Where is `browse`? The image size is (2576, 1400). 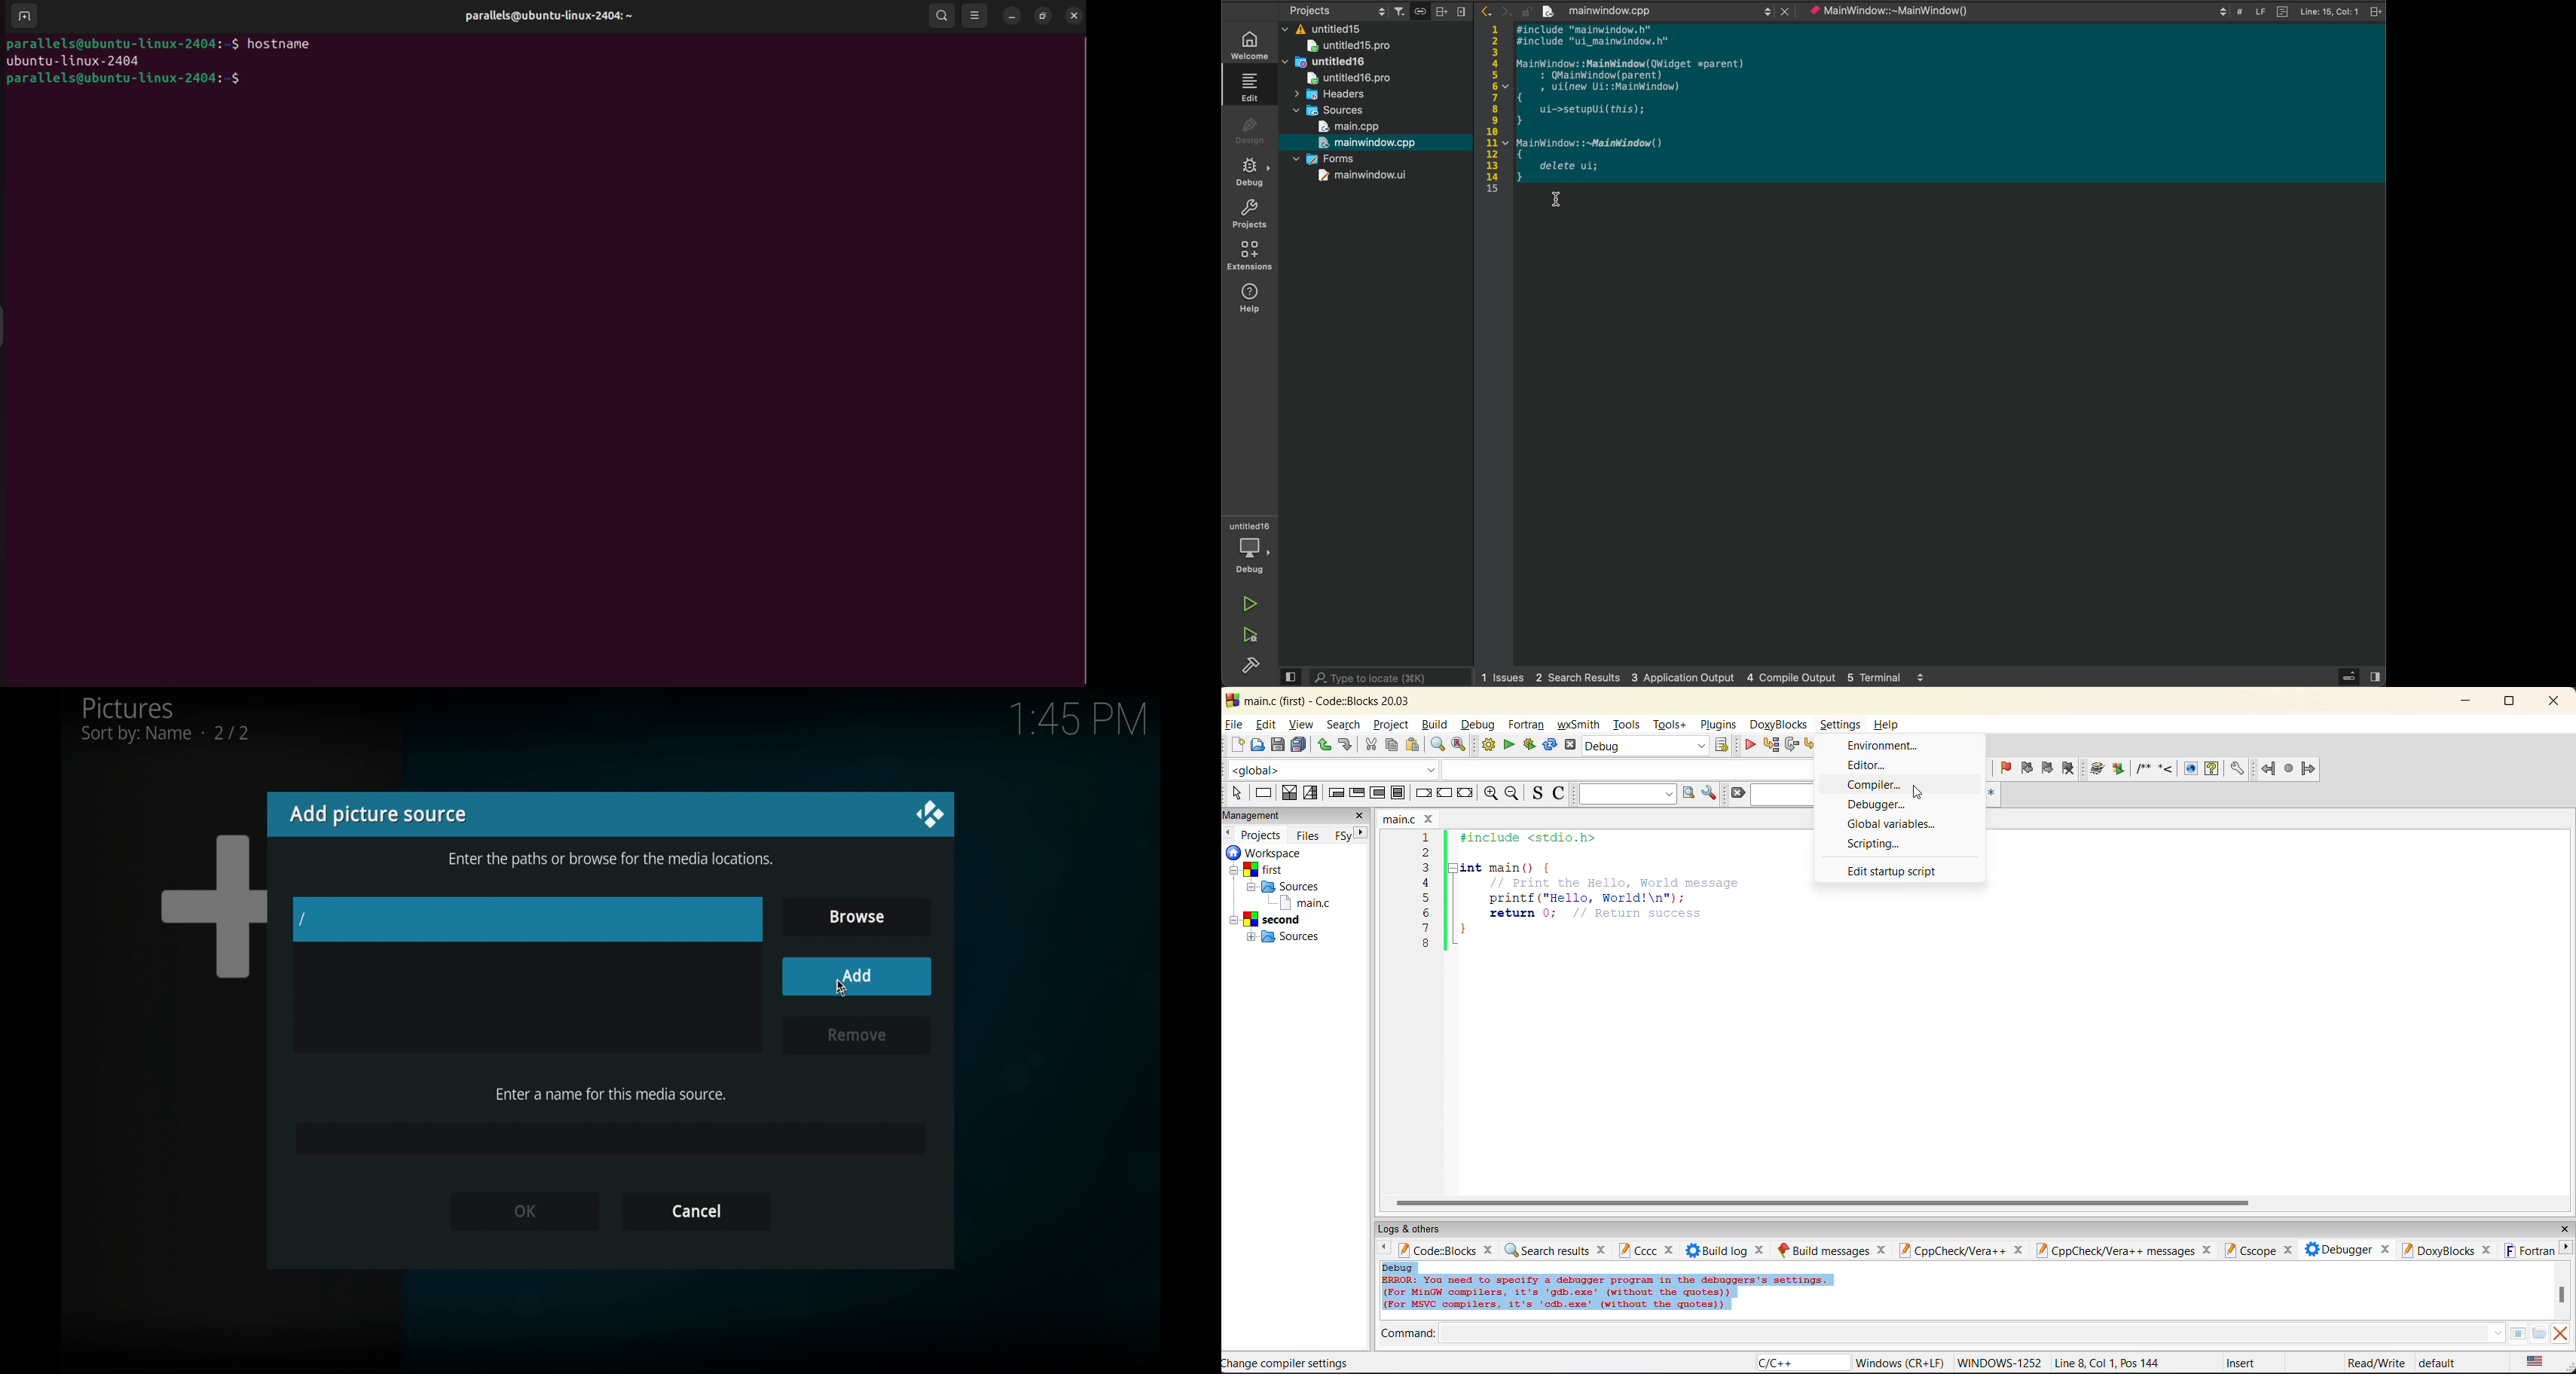
browse is located at coordinates (856, 917).